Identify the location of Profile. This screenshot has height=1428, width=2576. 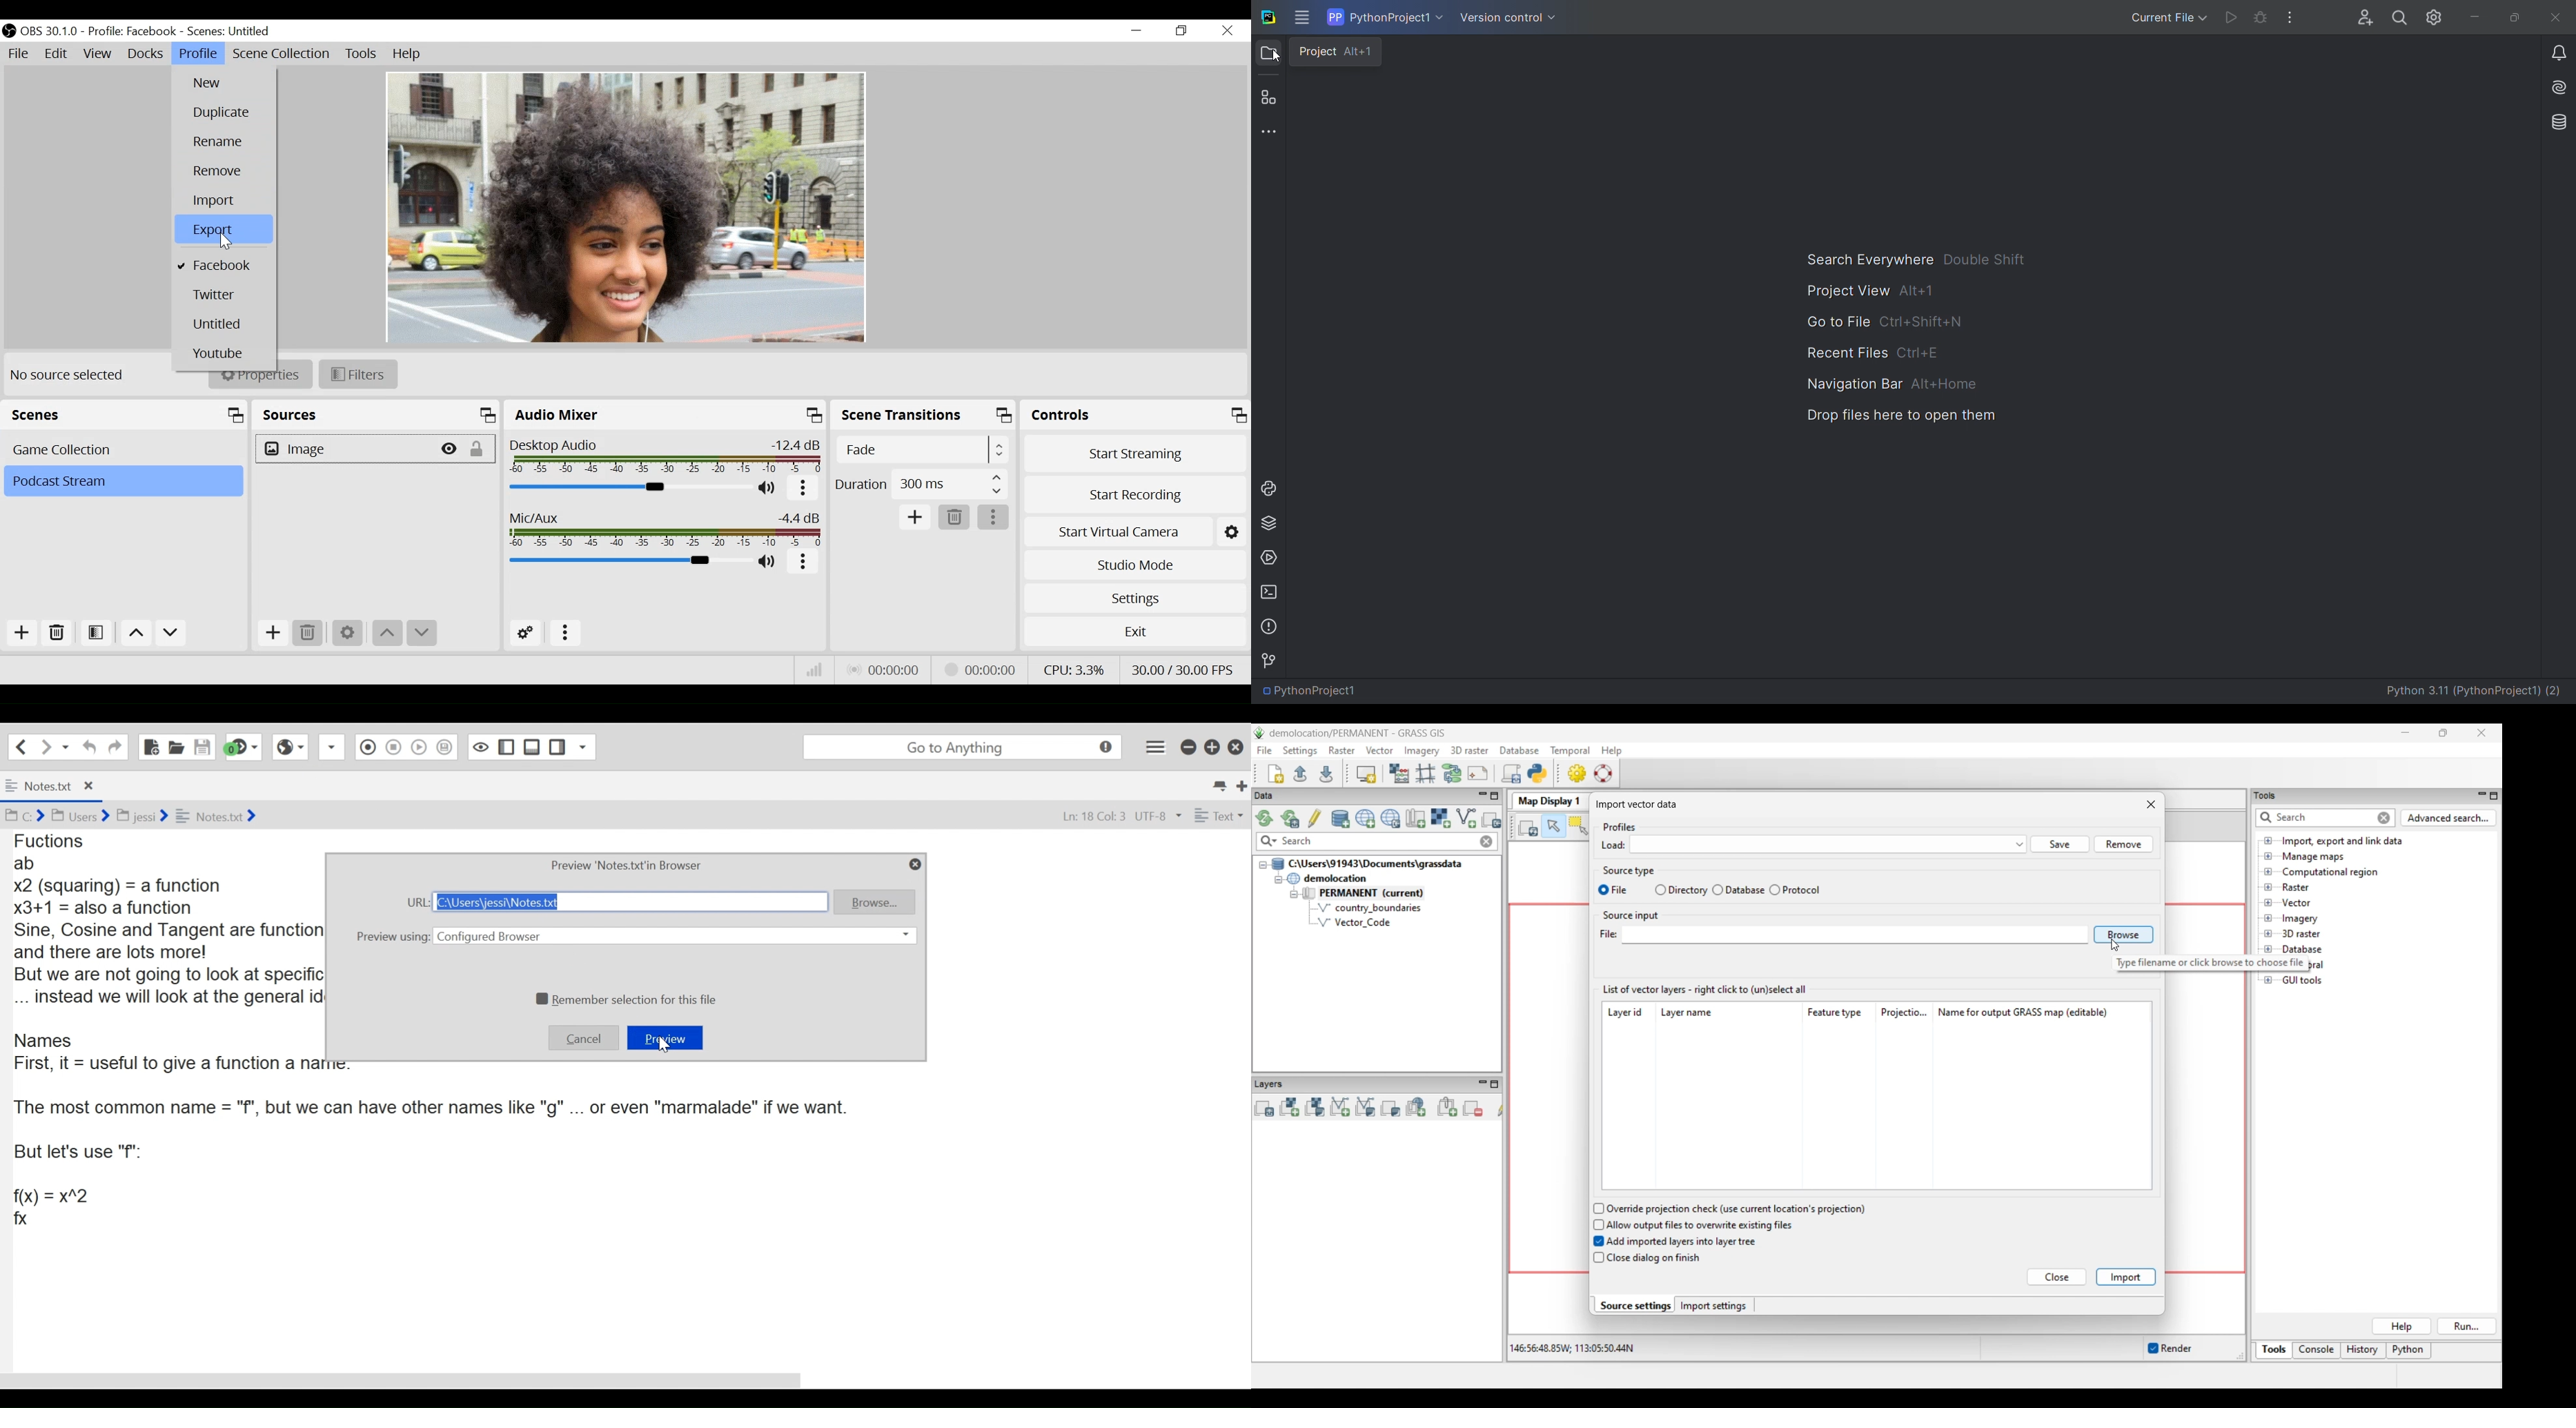
(134, 31).